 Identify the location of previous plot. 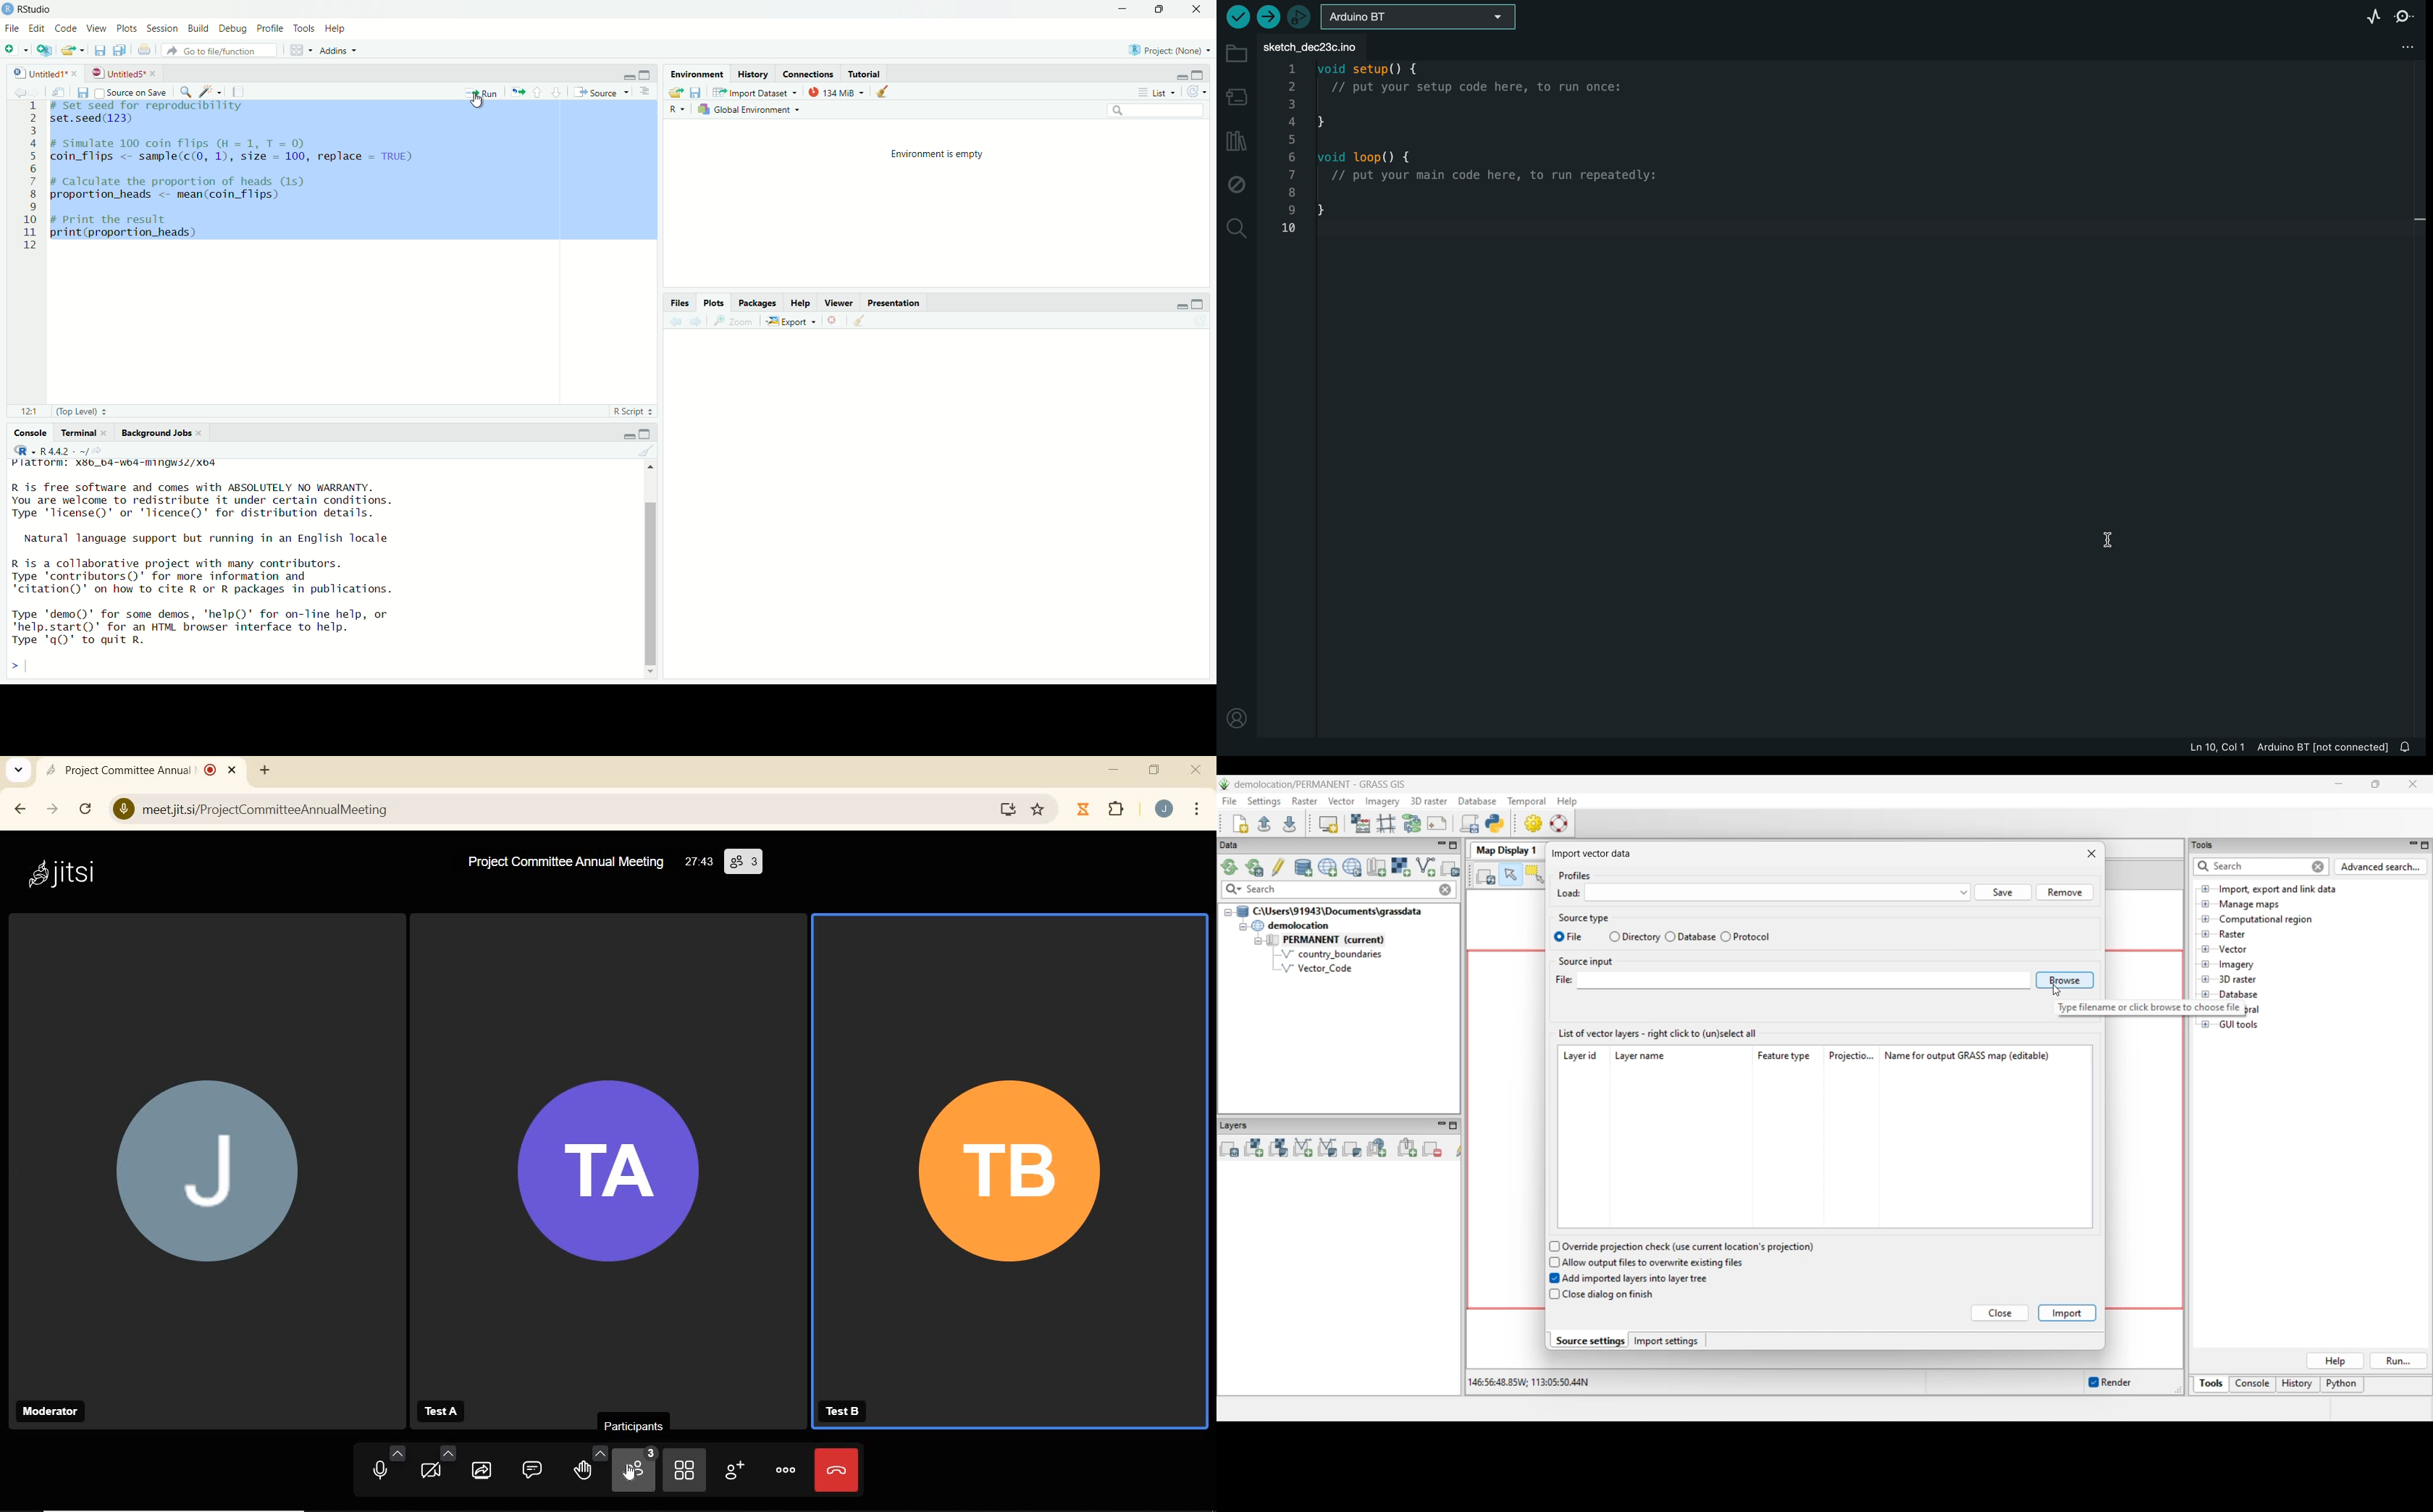
(673, 322).